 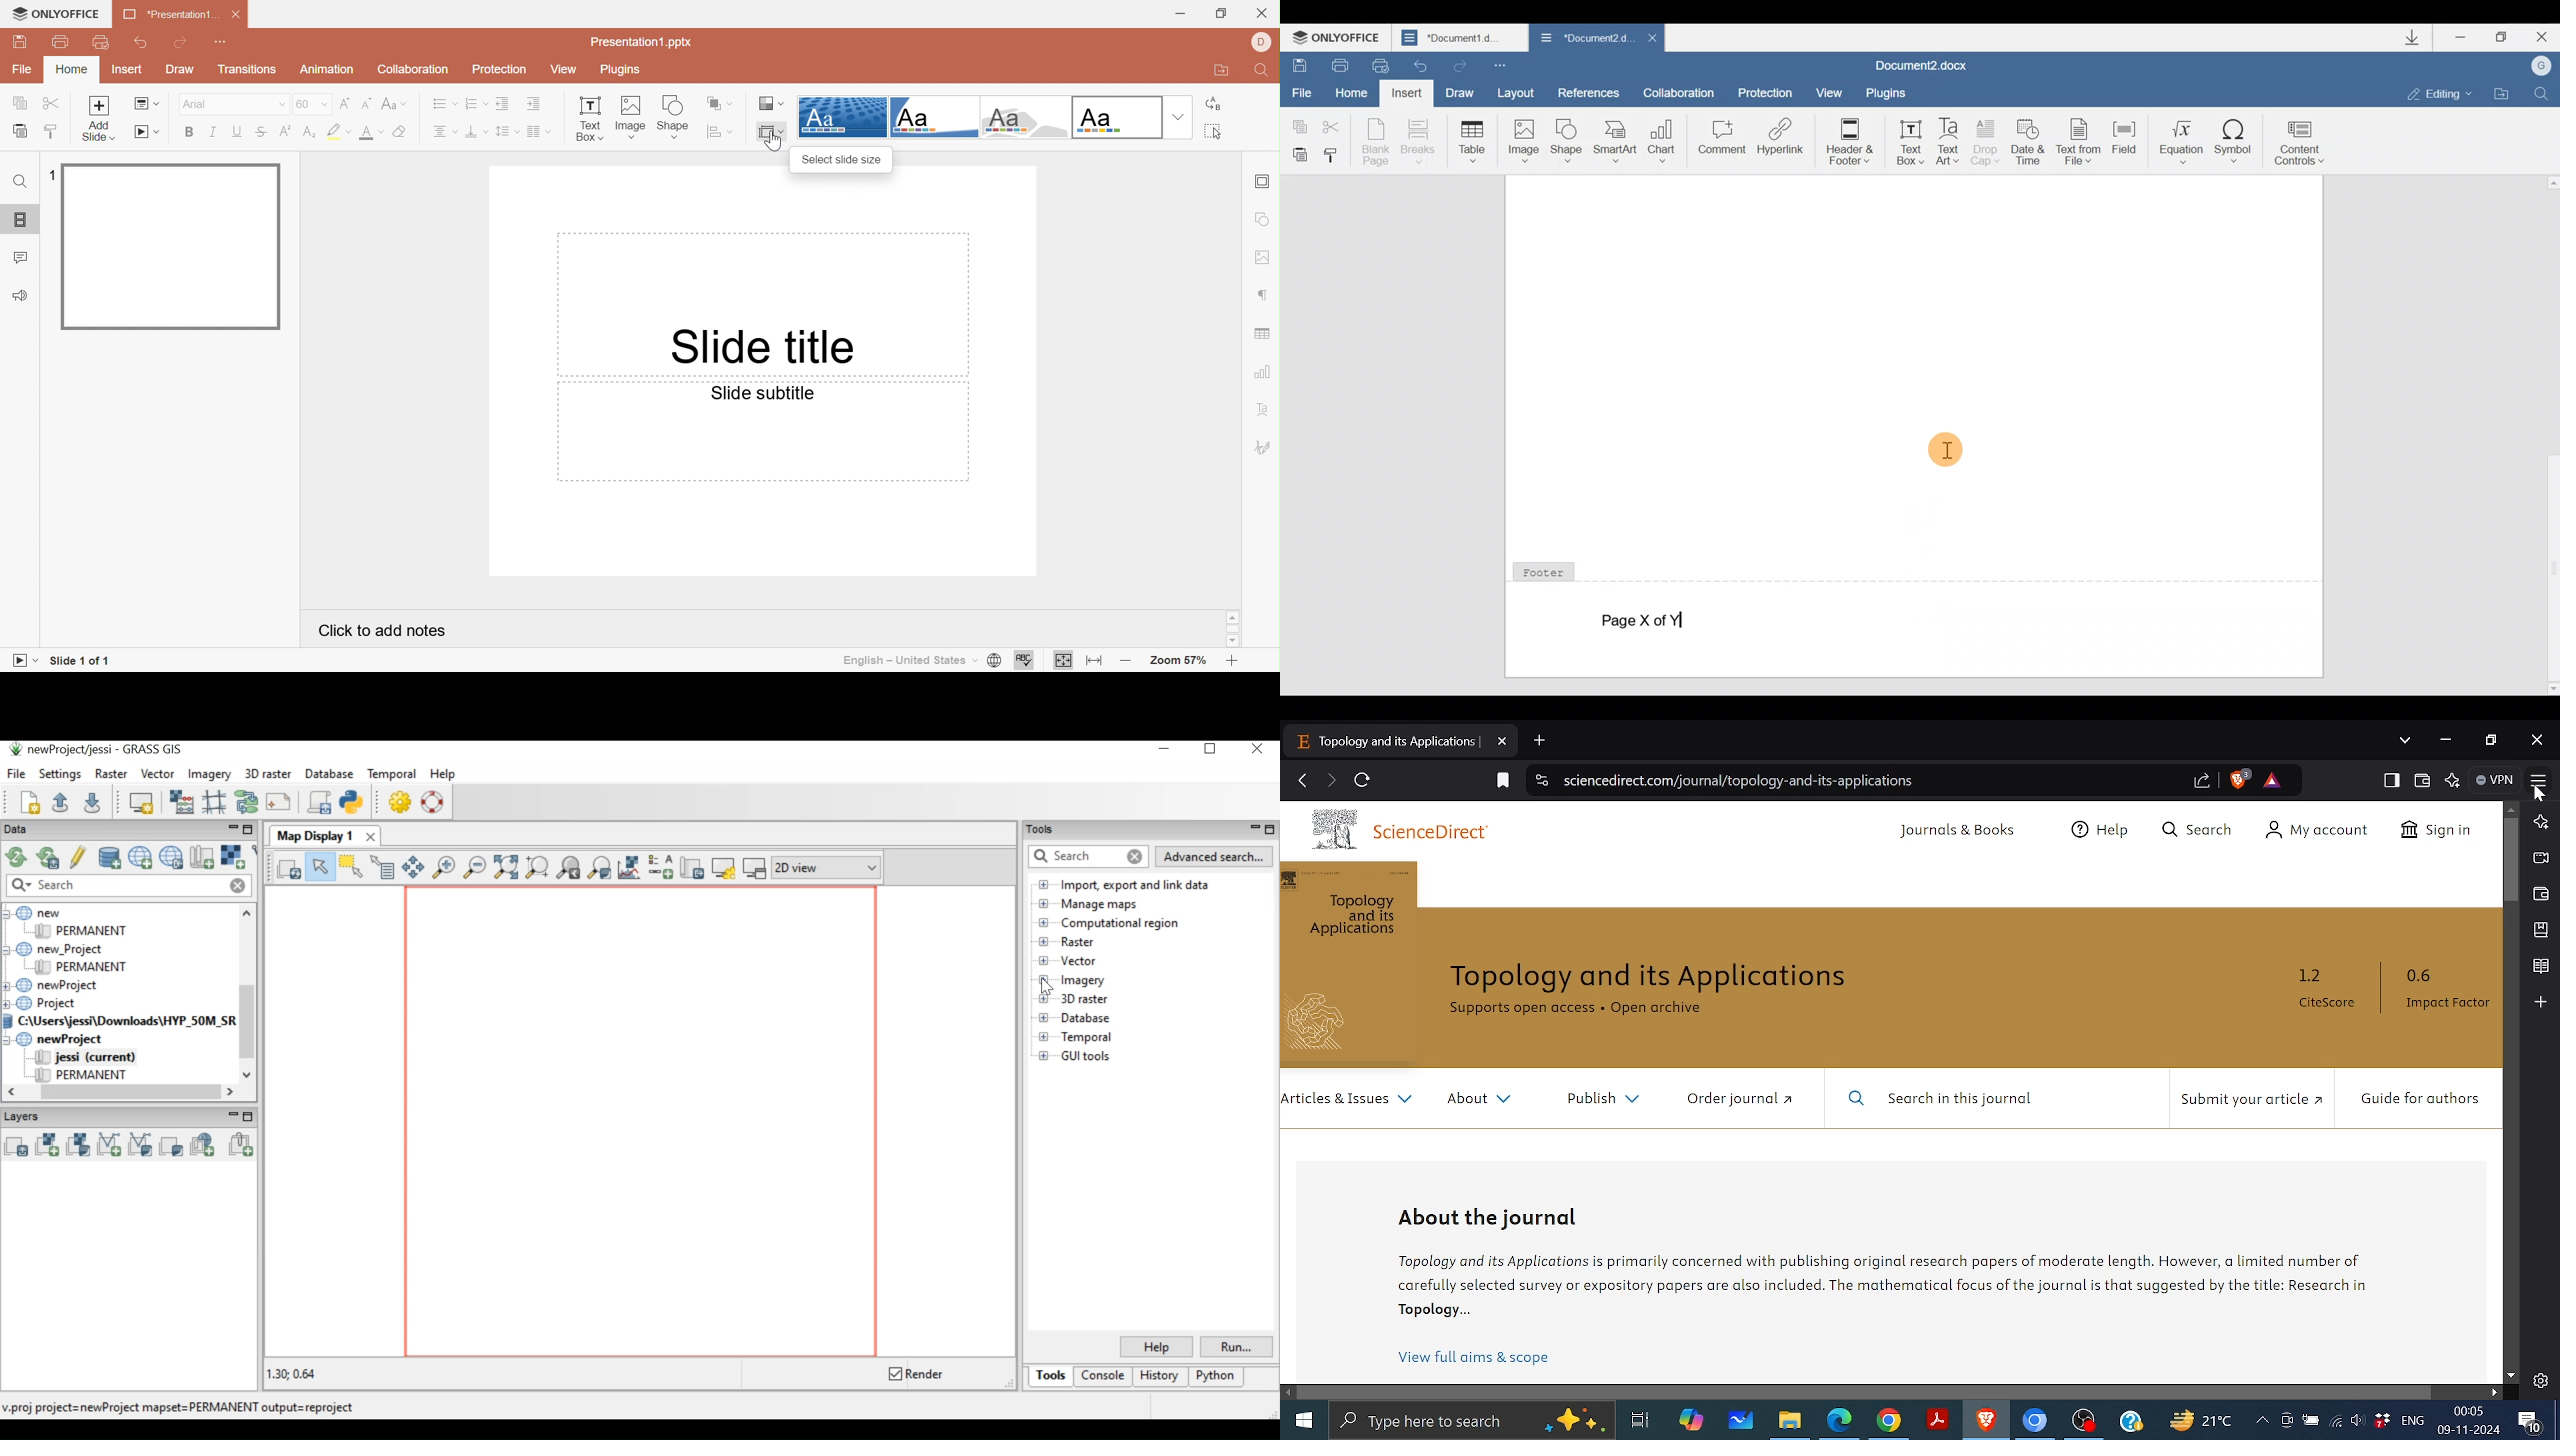 I want to click on Equation, so click(x=2177, y=139).